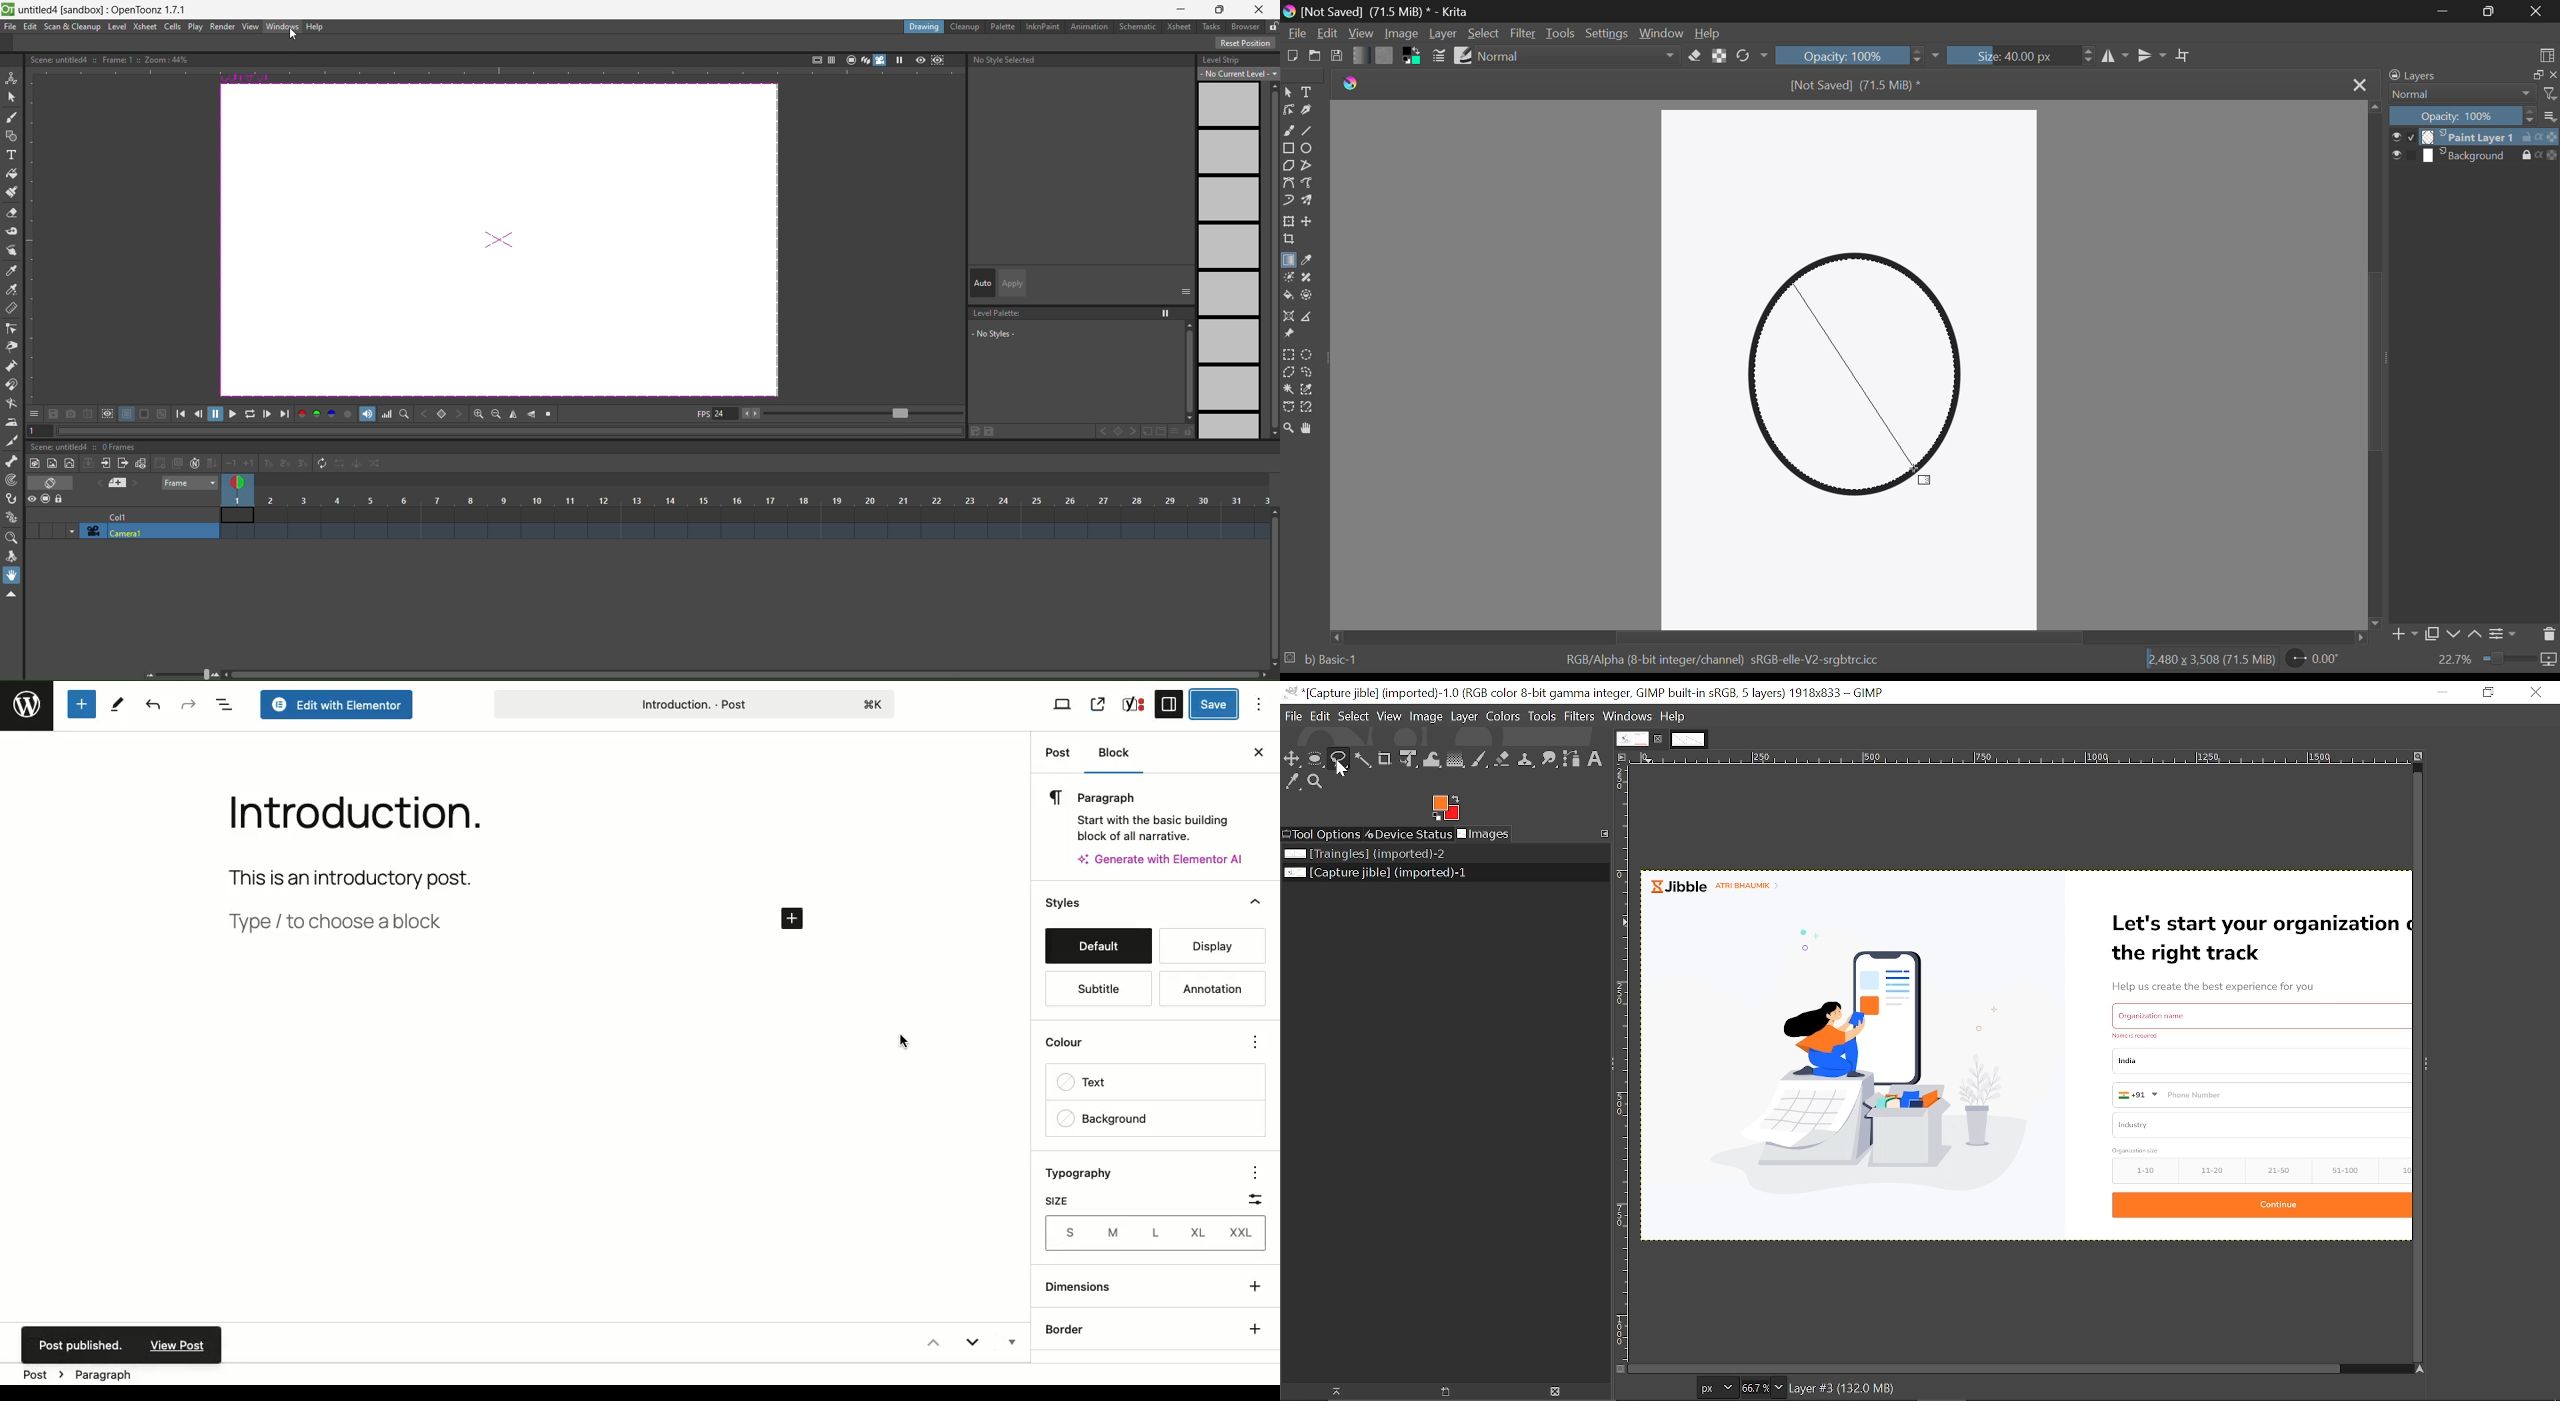 This screenshot has height=1428, width=2576. What do you see at coordinates (1321, 716) in the screenshot?
I see `Edit` at bounding box center [1321, 716].